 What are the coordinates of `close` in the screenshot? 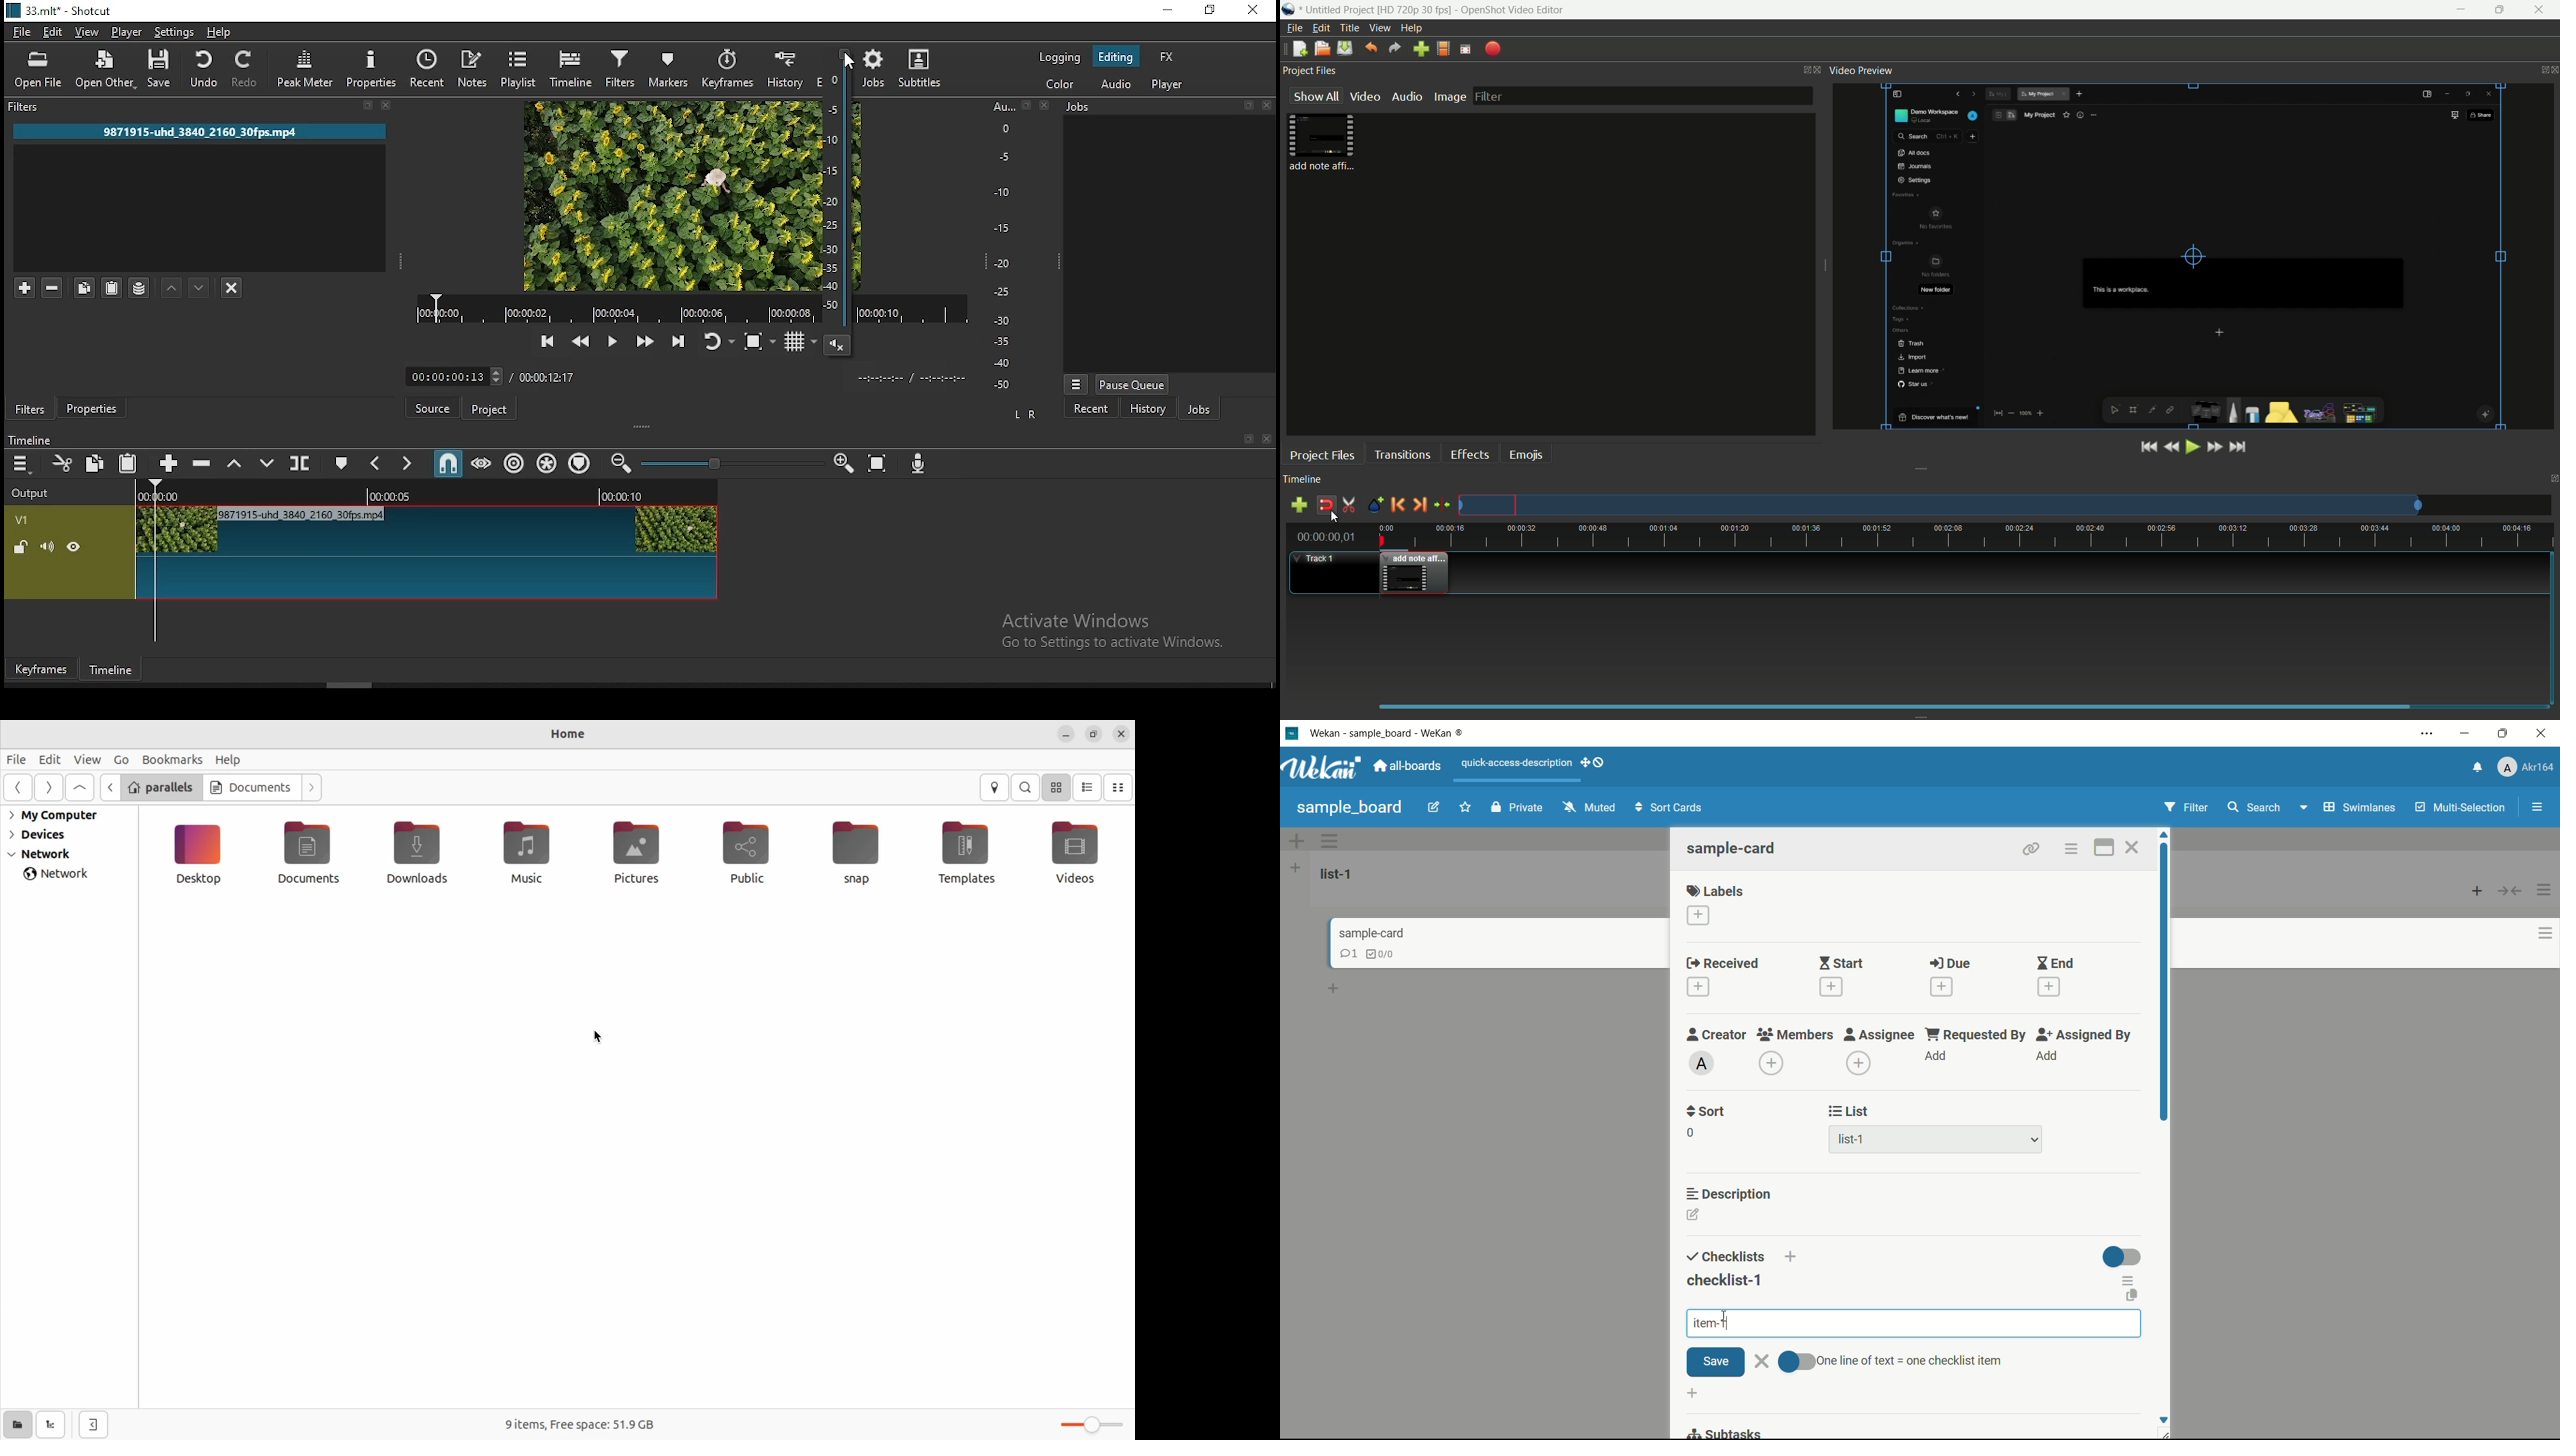 It's located at (1044, 107).